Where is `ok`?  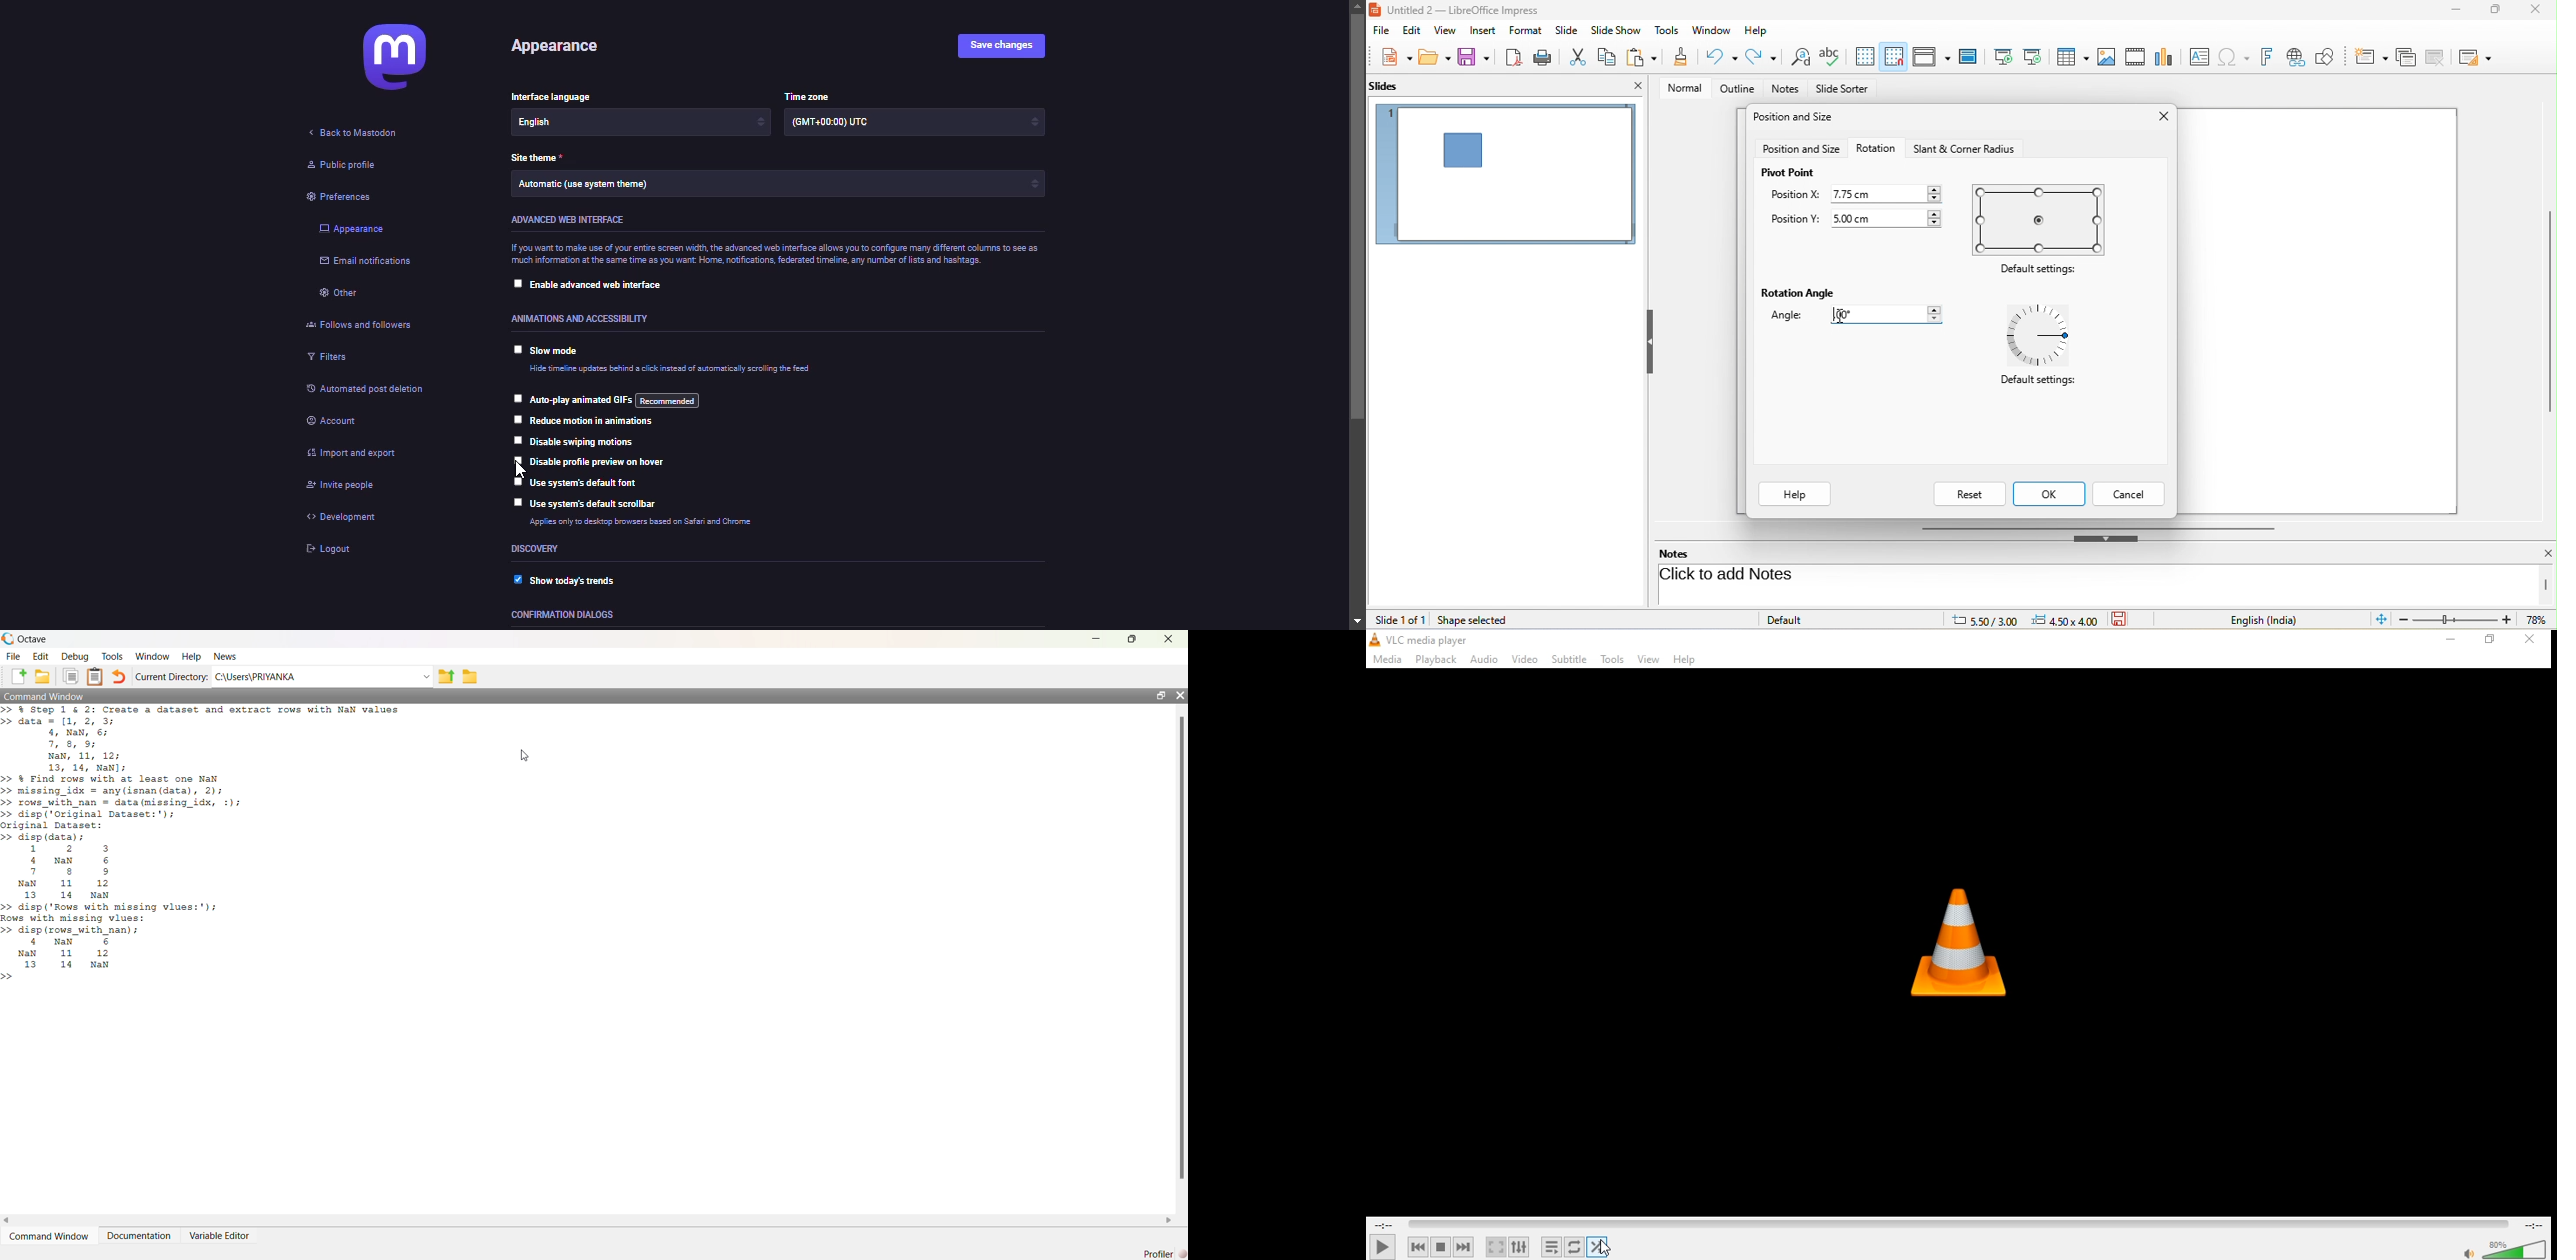
ok is located at coordinates (2052, 494).